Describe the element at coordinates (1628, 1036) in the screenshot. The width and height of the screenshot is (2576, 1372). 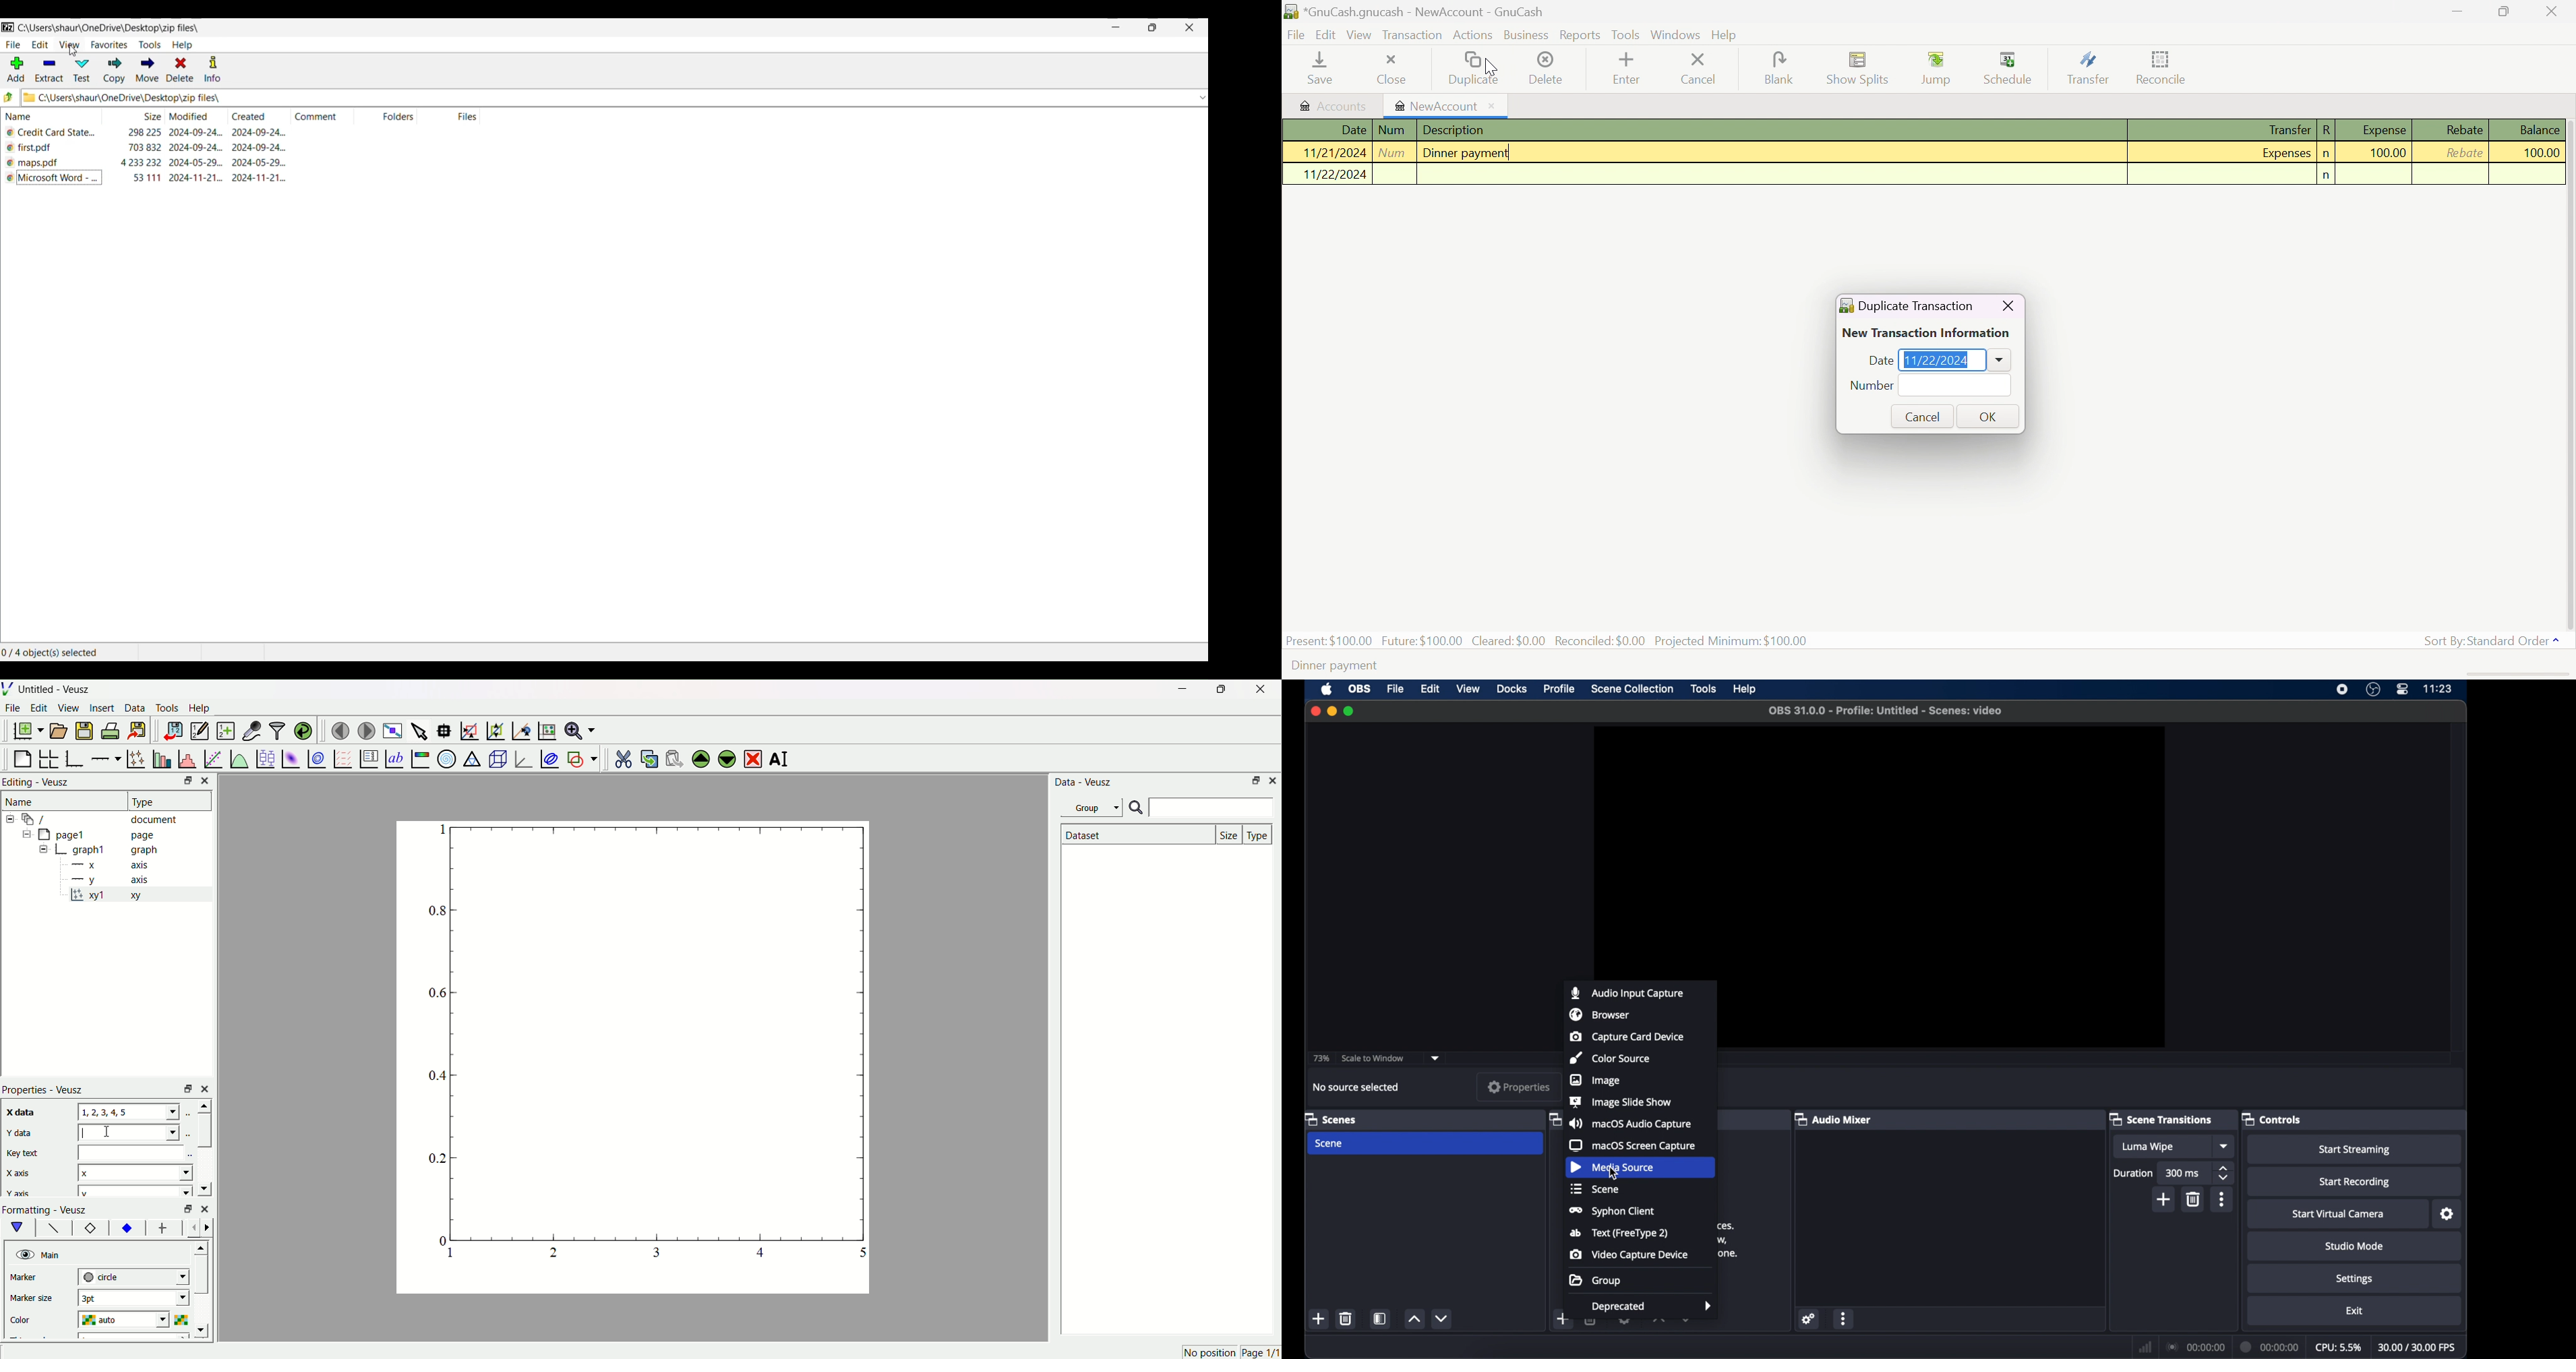
I see `capture card device` at that location.